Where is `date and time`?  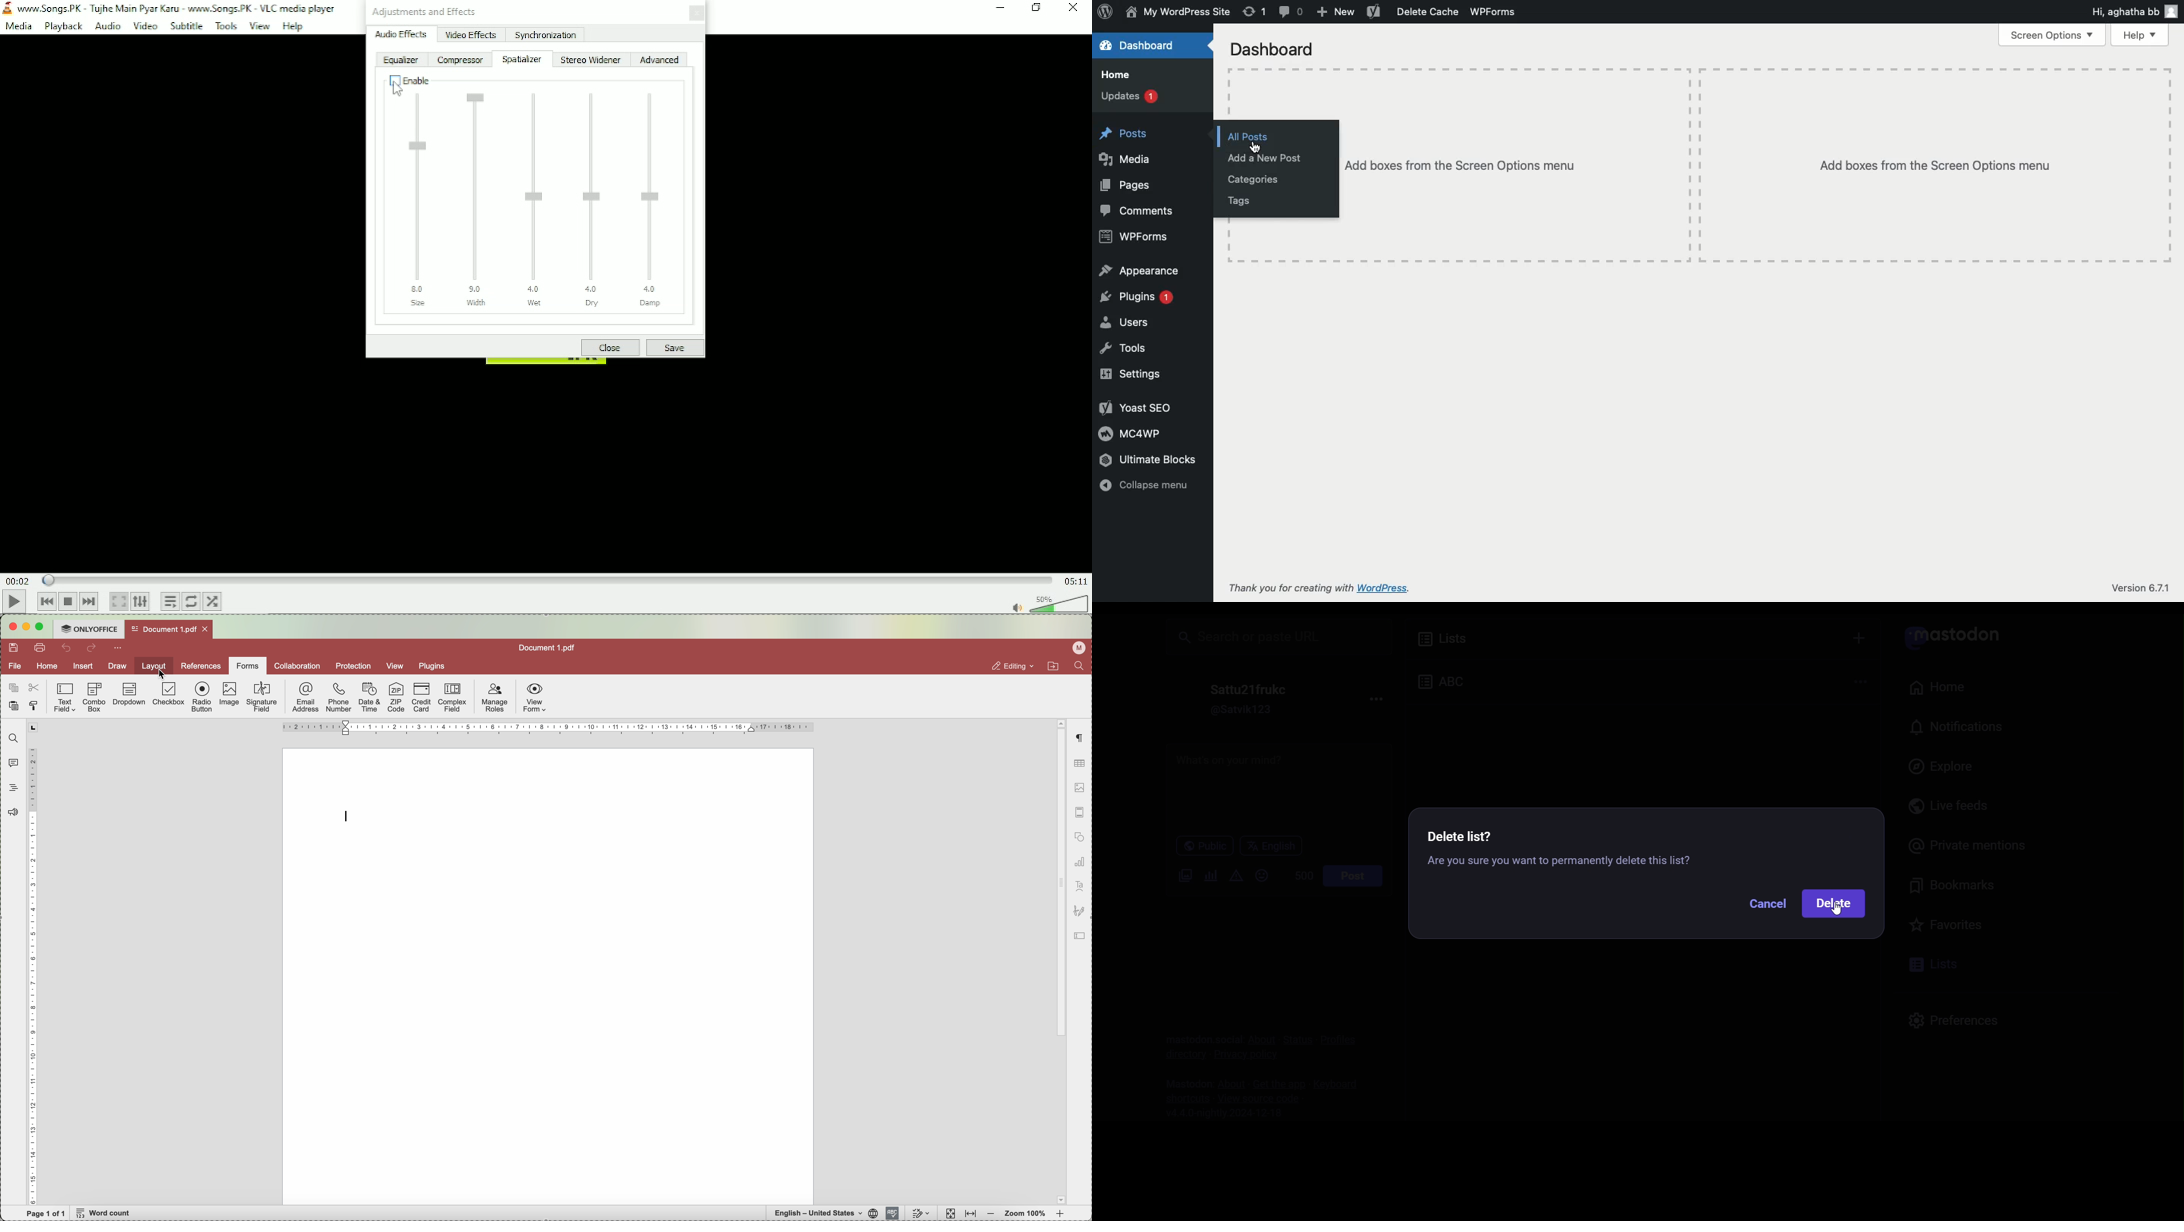 date and time is located at coordinates (369, 697).